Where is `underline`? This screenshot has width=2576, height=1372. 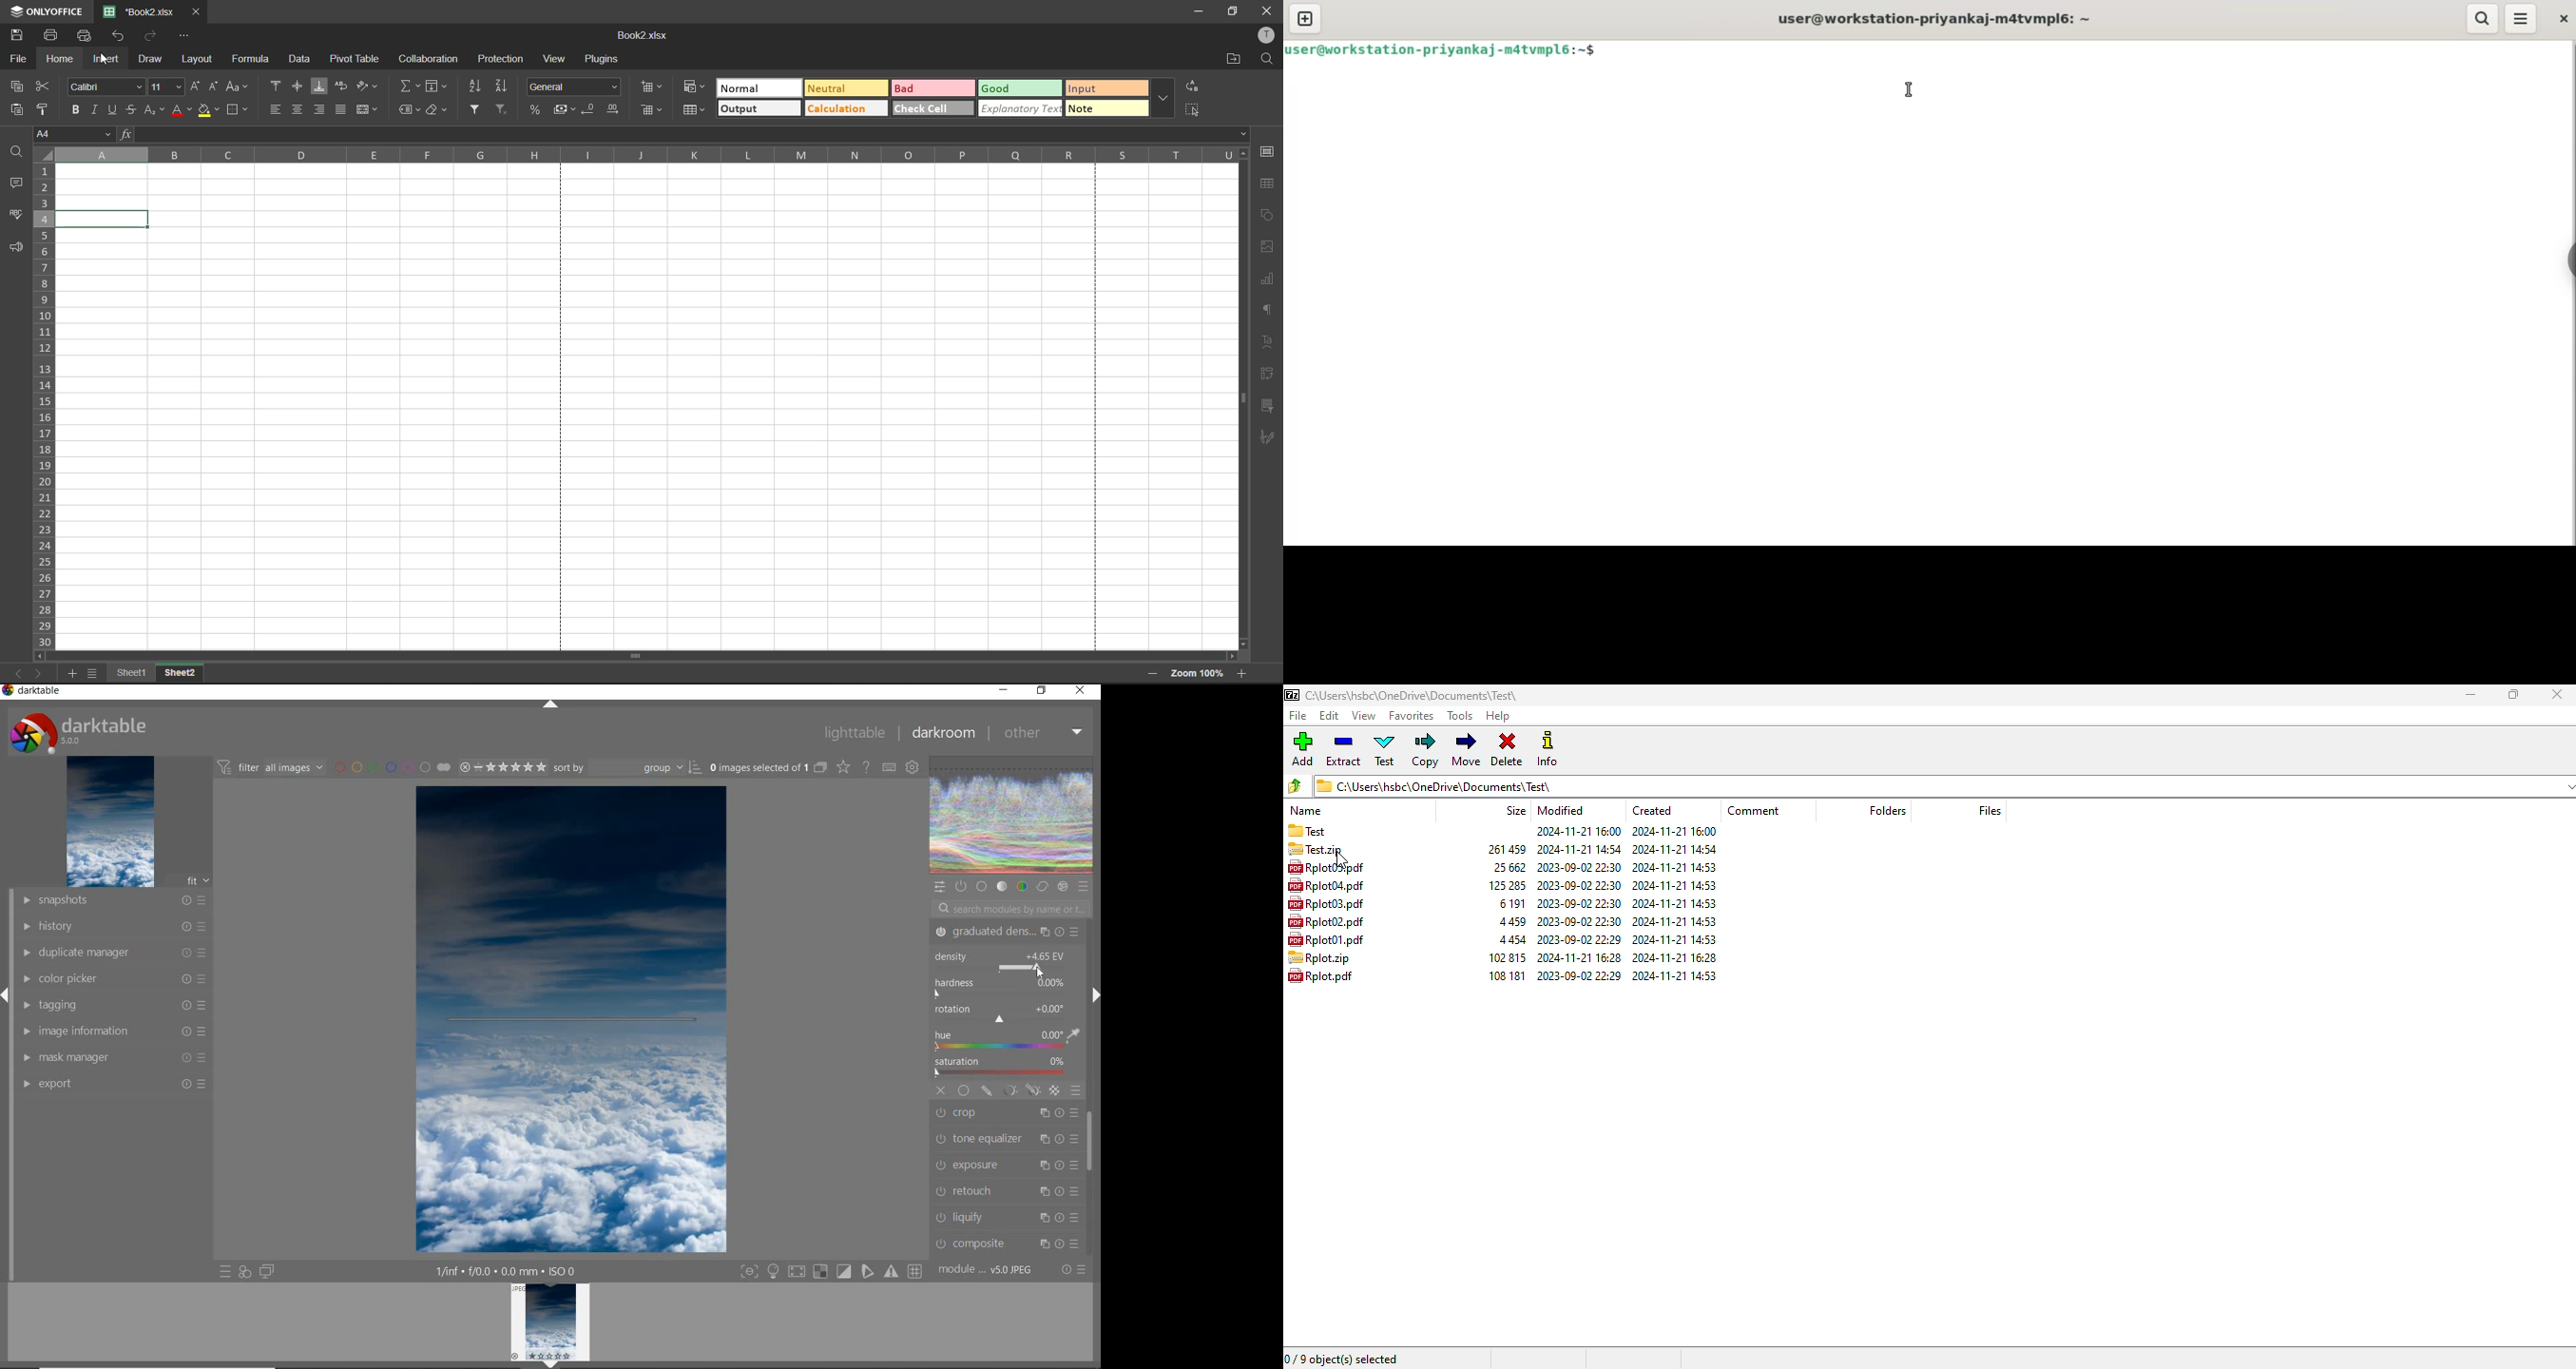
underline is located at coordinates (112, 110).